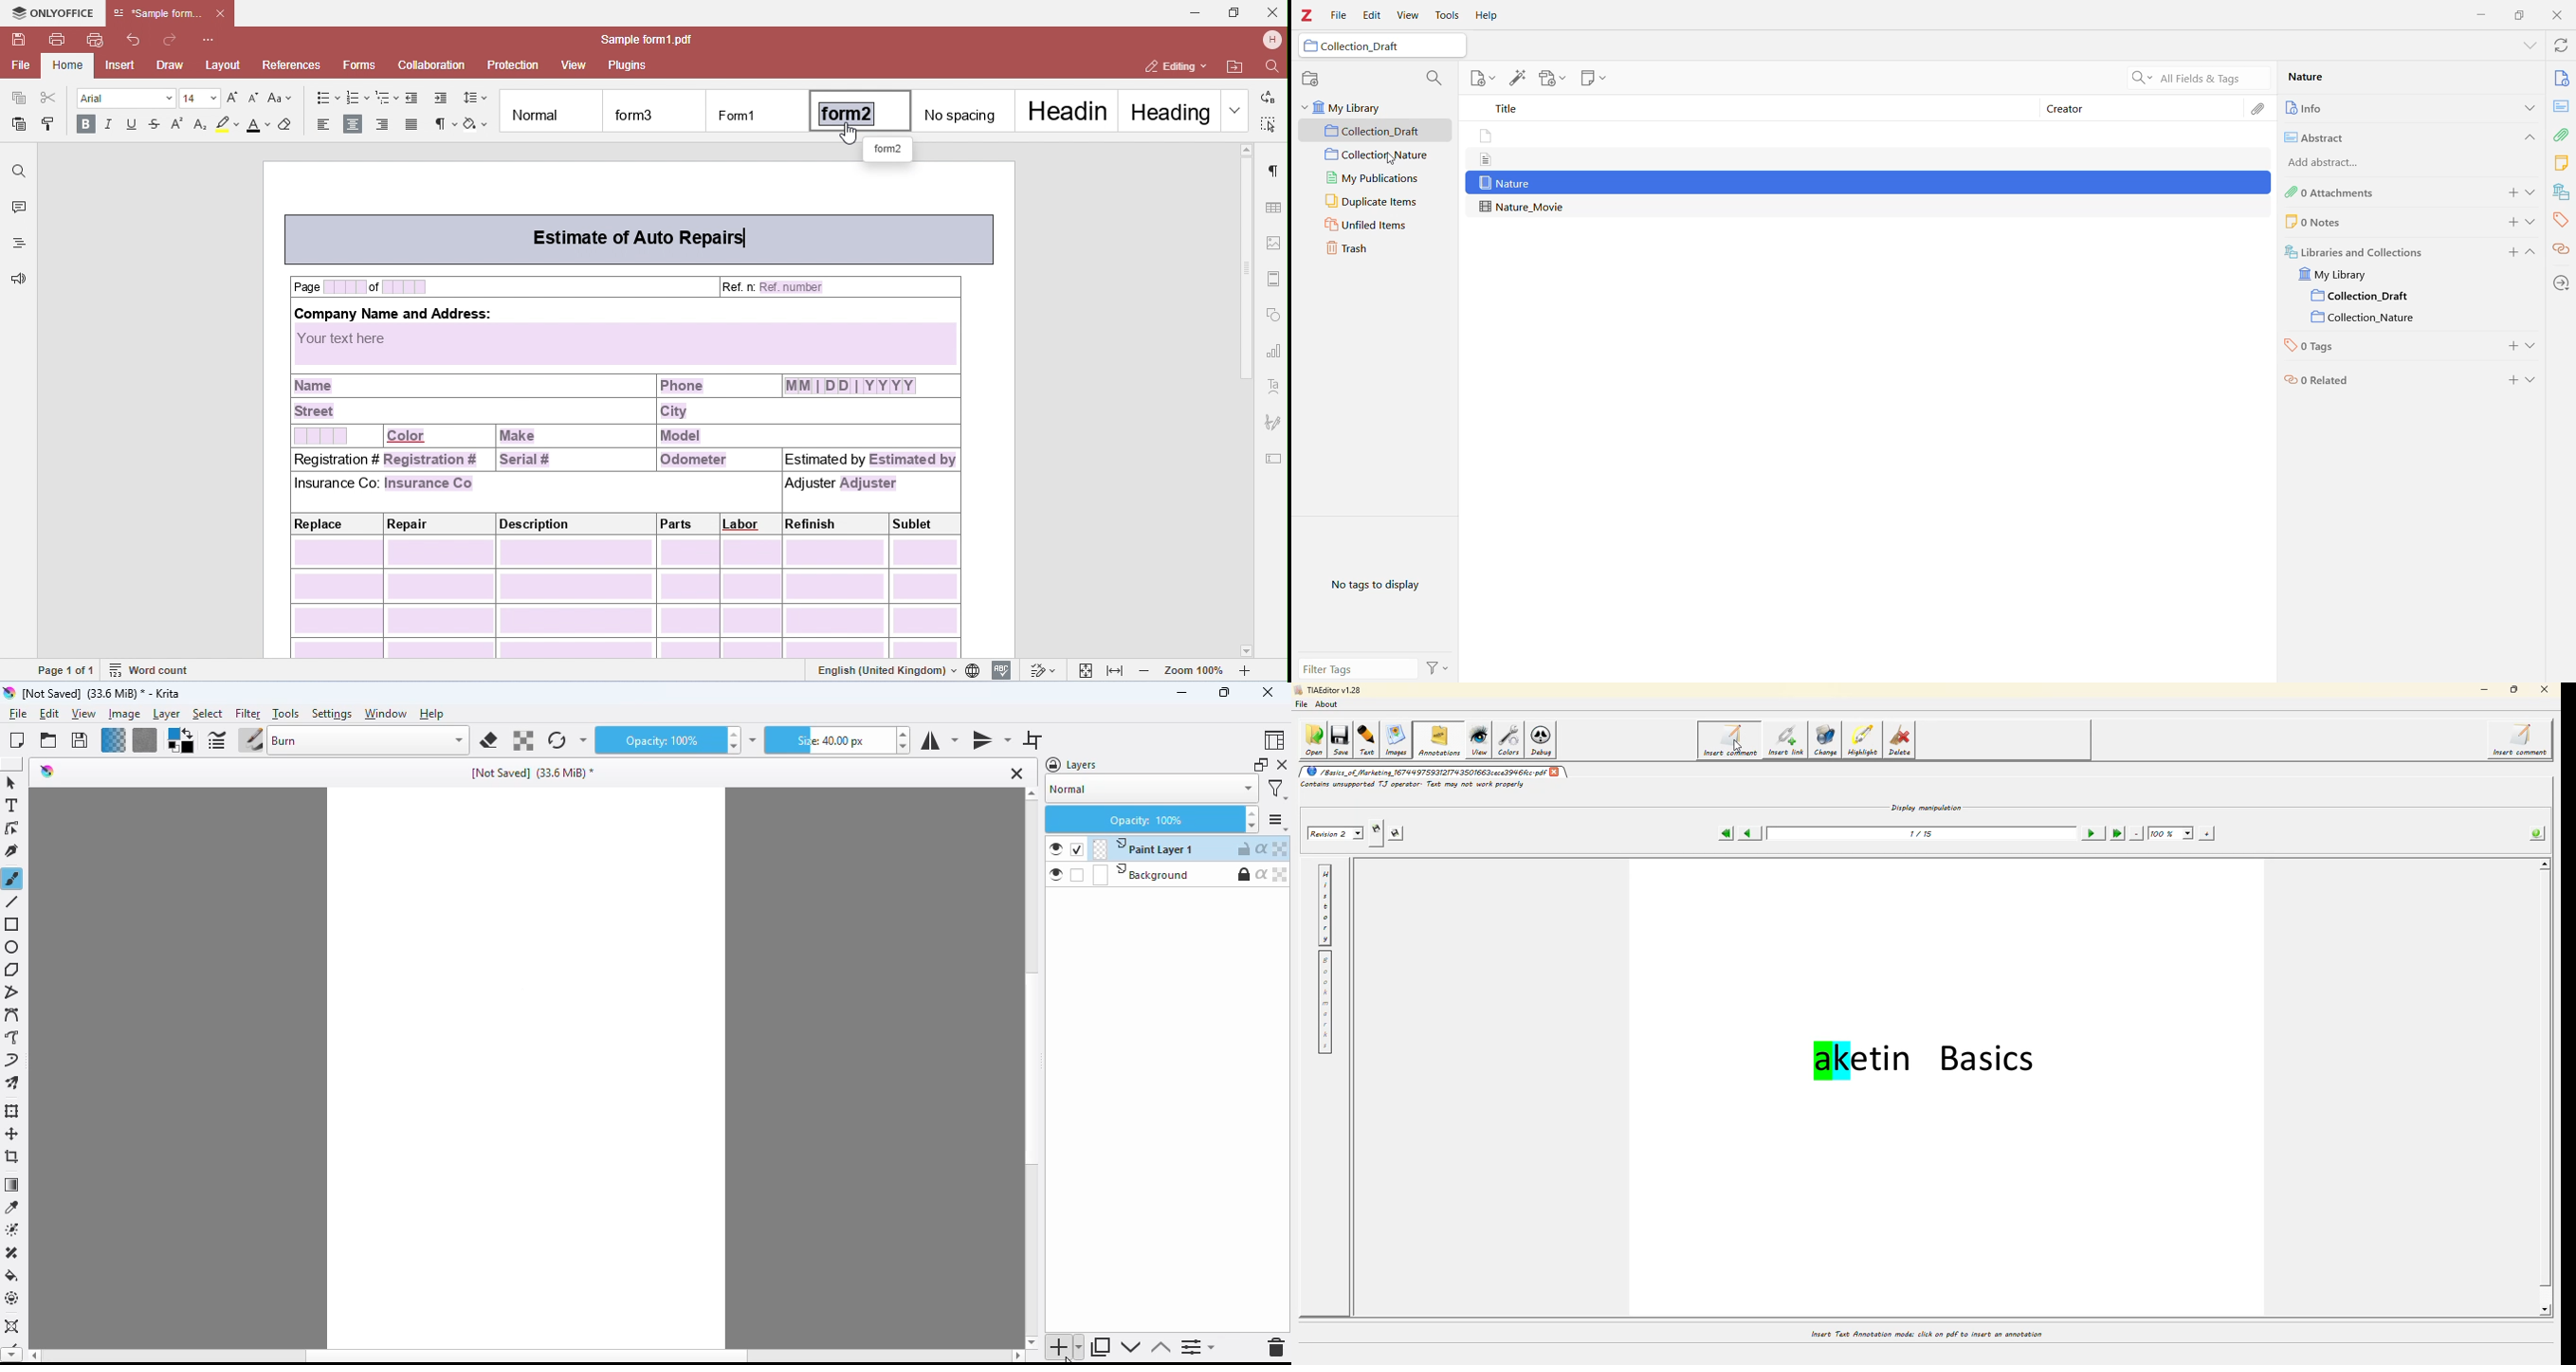 The width and height of the screenshot is (2576, 1372). What do you see at coordinates (2509, 193) in the screenshot?
I see `Add` at bounding box center [2509, 193].